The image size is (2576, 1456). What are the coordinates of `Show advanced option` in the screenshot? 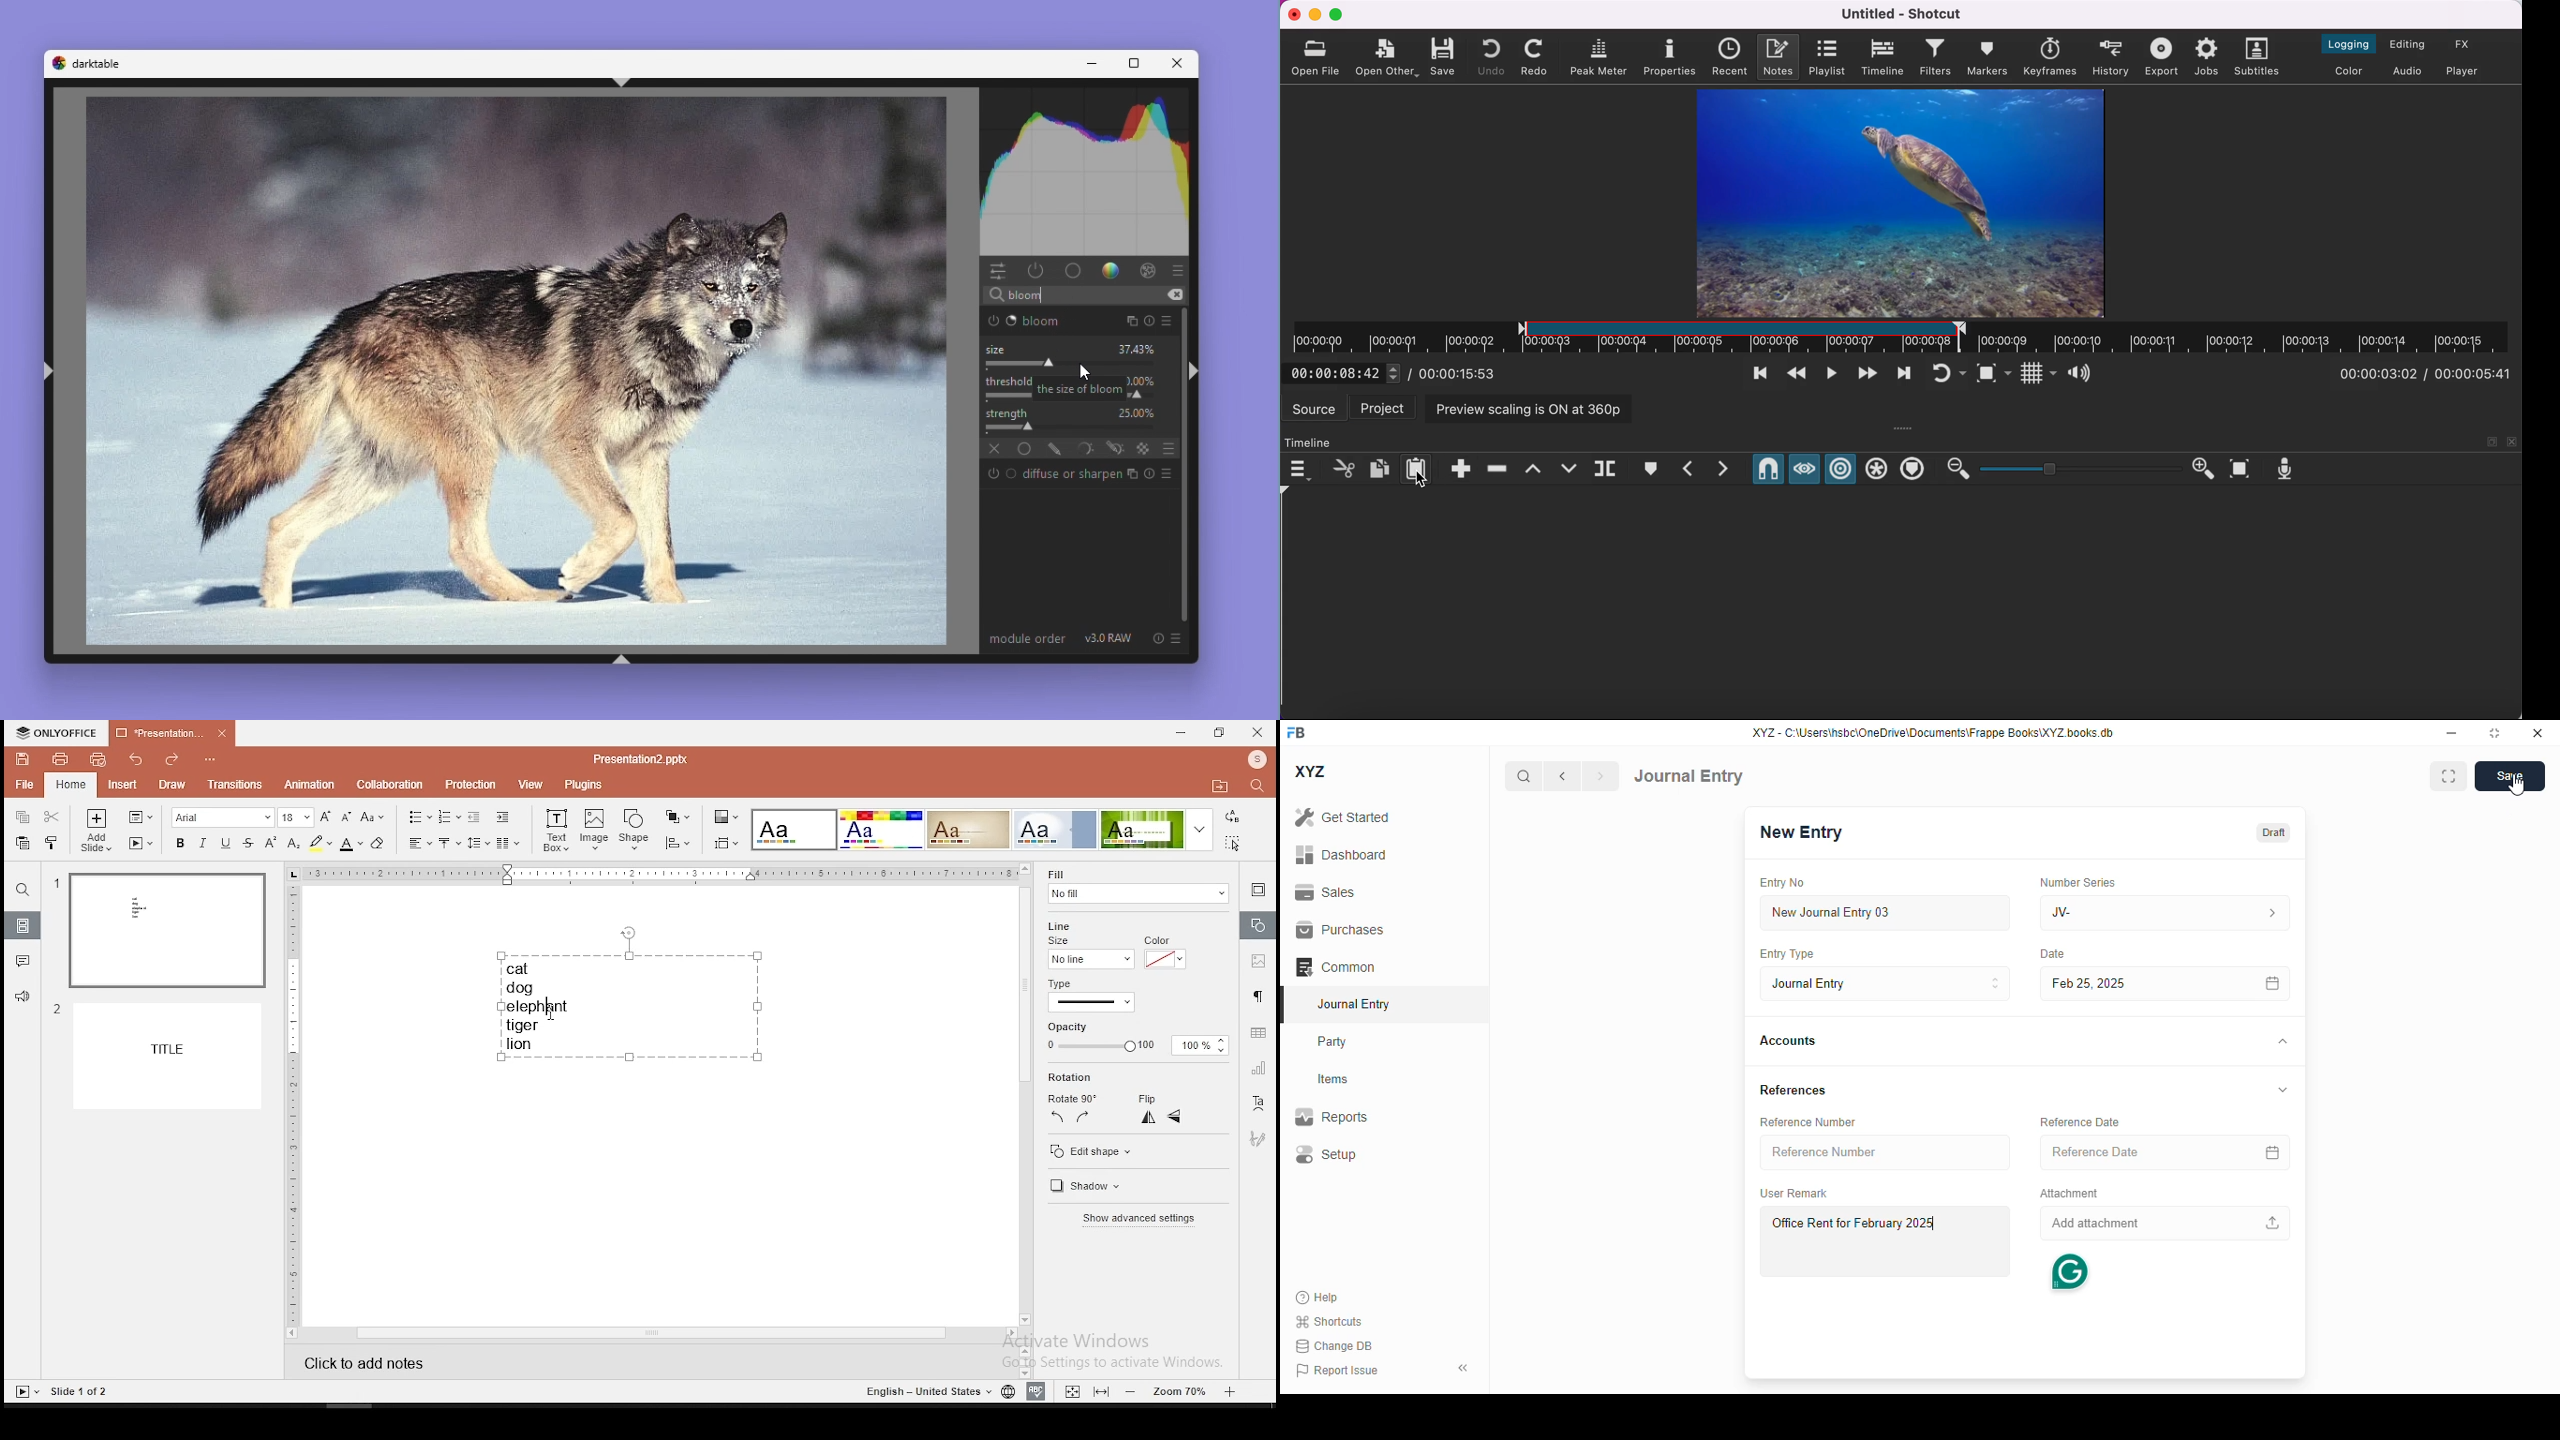 It's located at (1102, 1151).